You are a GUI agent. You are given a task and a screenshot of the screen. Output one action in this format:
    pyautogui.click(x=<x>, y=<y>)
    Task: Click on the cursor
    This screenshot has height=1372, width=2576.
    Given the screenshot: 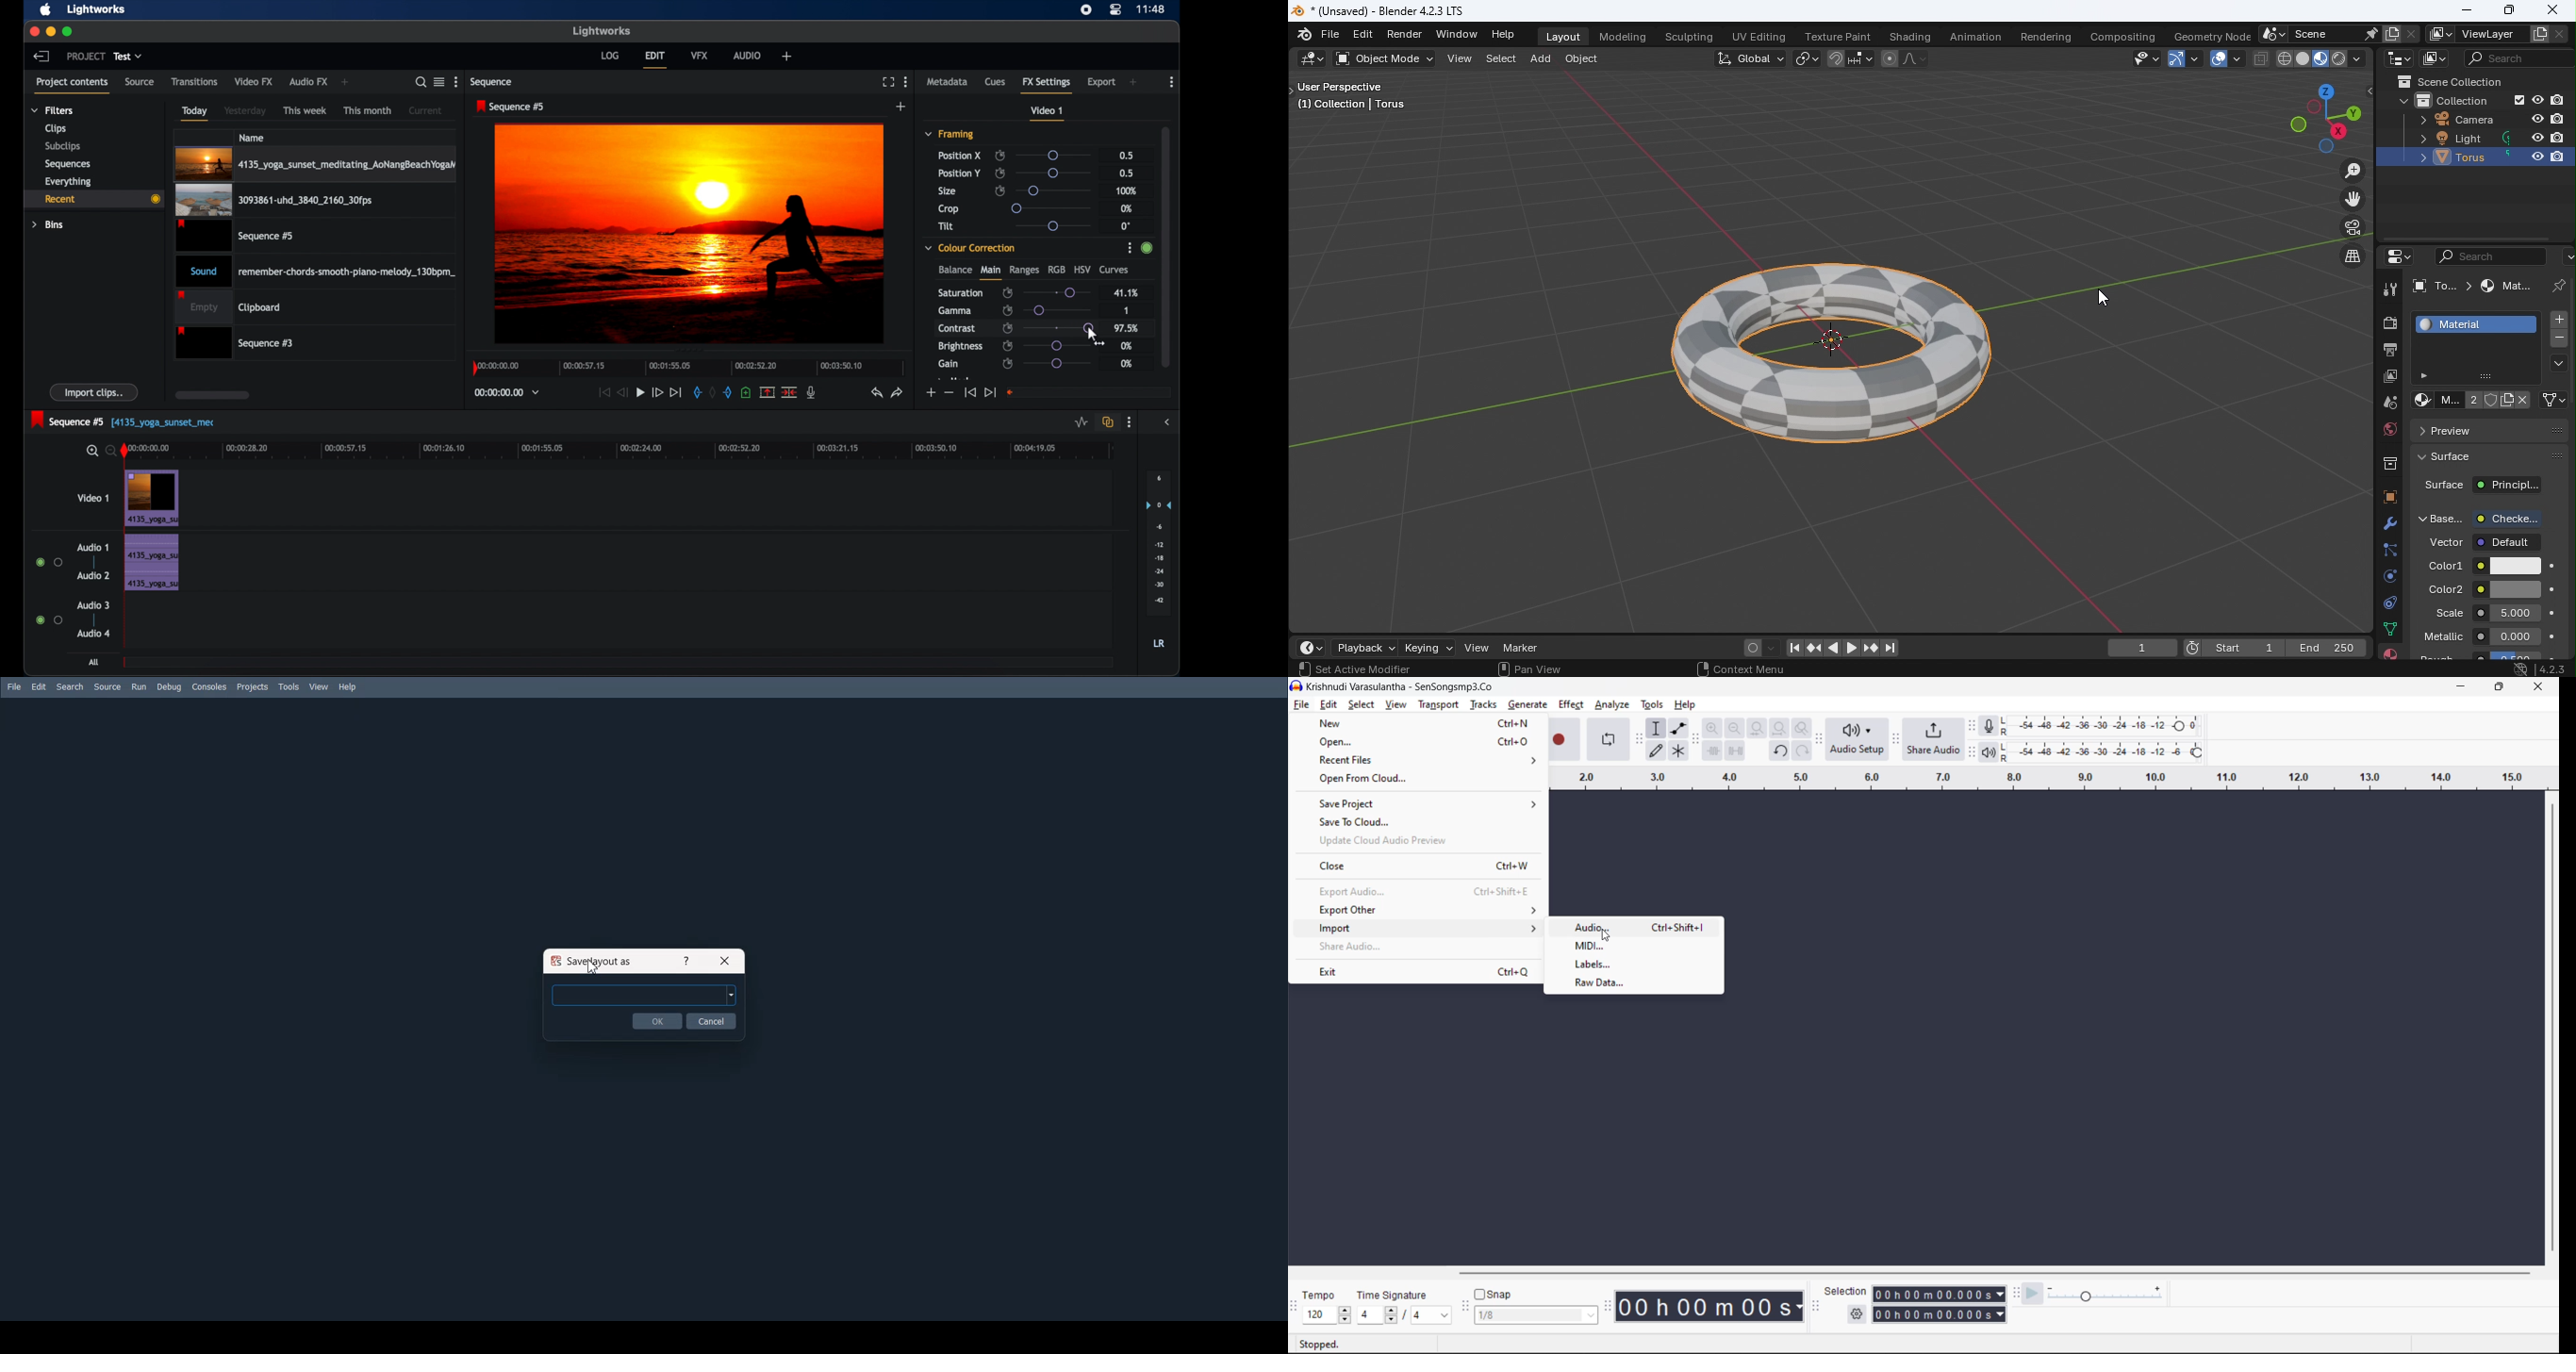 What is the action you would take?
    pyautogui.click(x=591, y=963)
    